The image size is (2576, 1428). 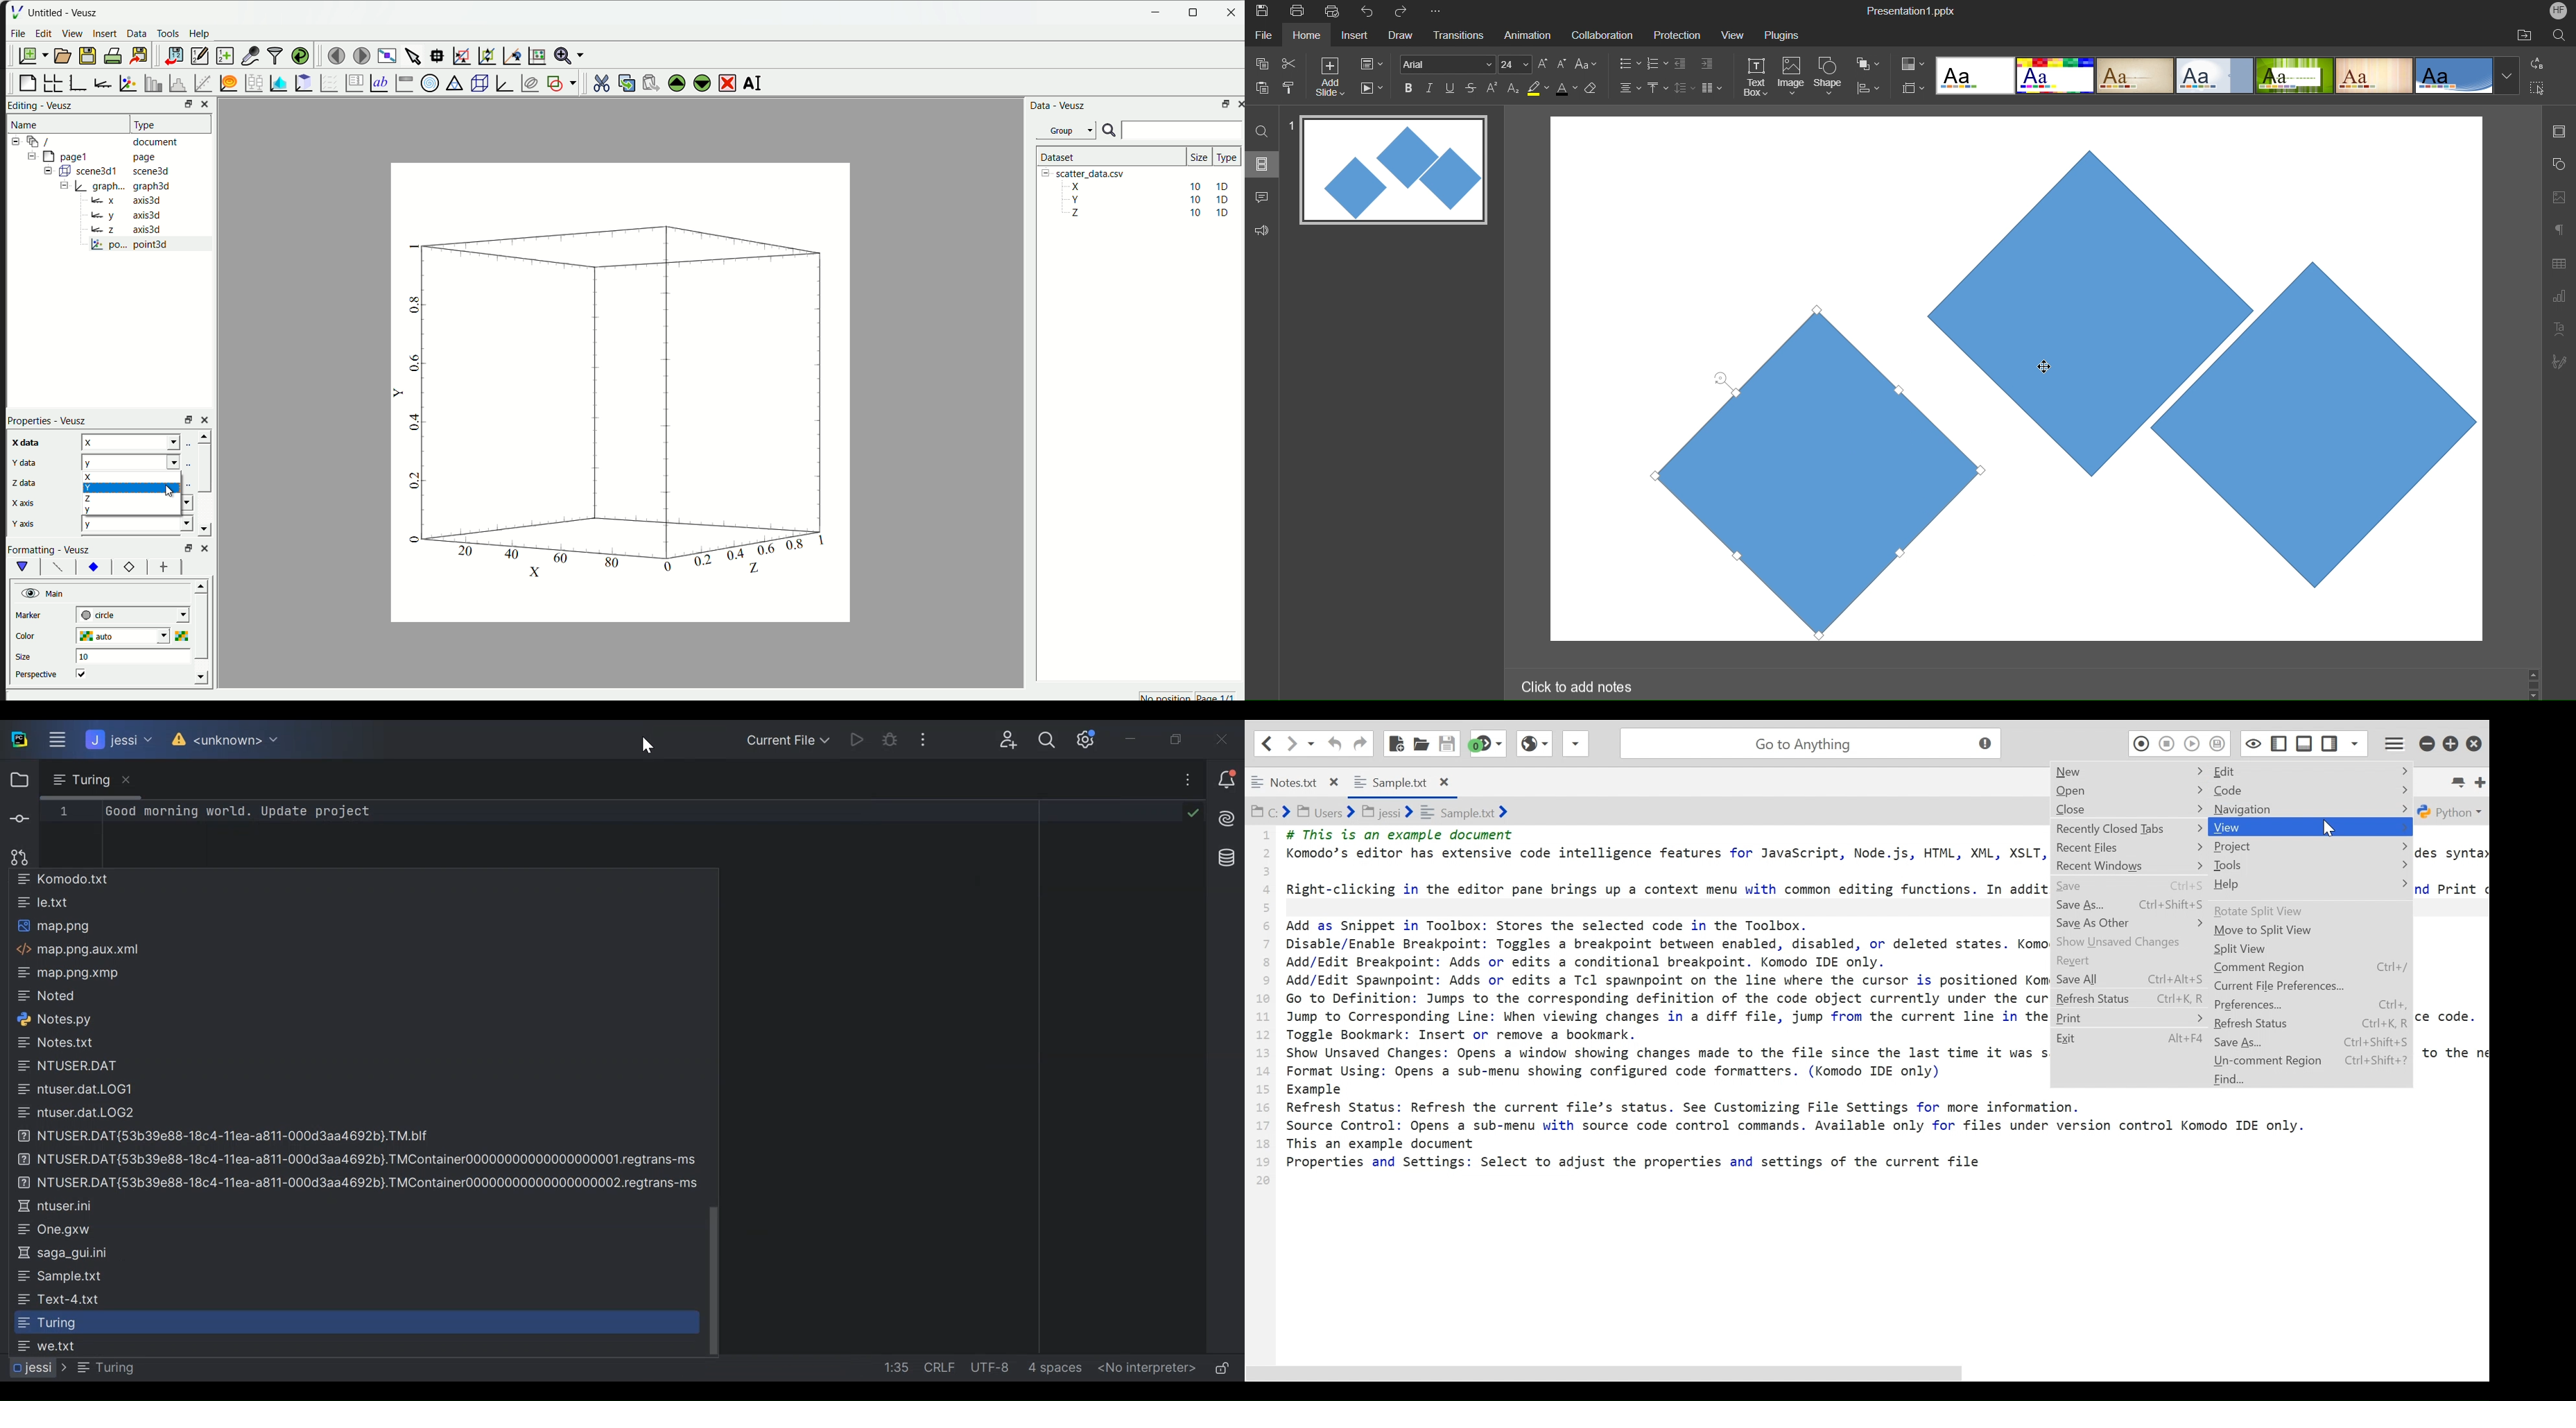 What do you see at coordinates (436, 55) in the screenshot?
I see `read datapoint on graph` at bounding box center [436, 55].